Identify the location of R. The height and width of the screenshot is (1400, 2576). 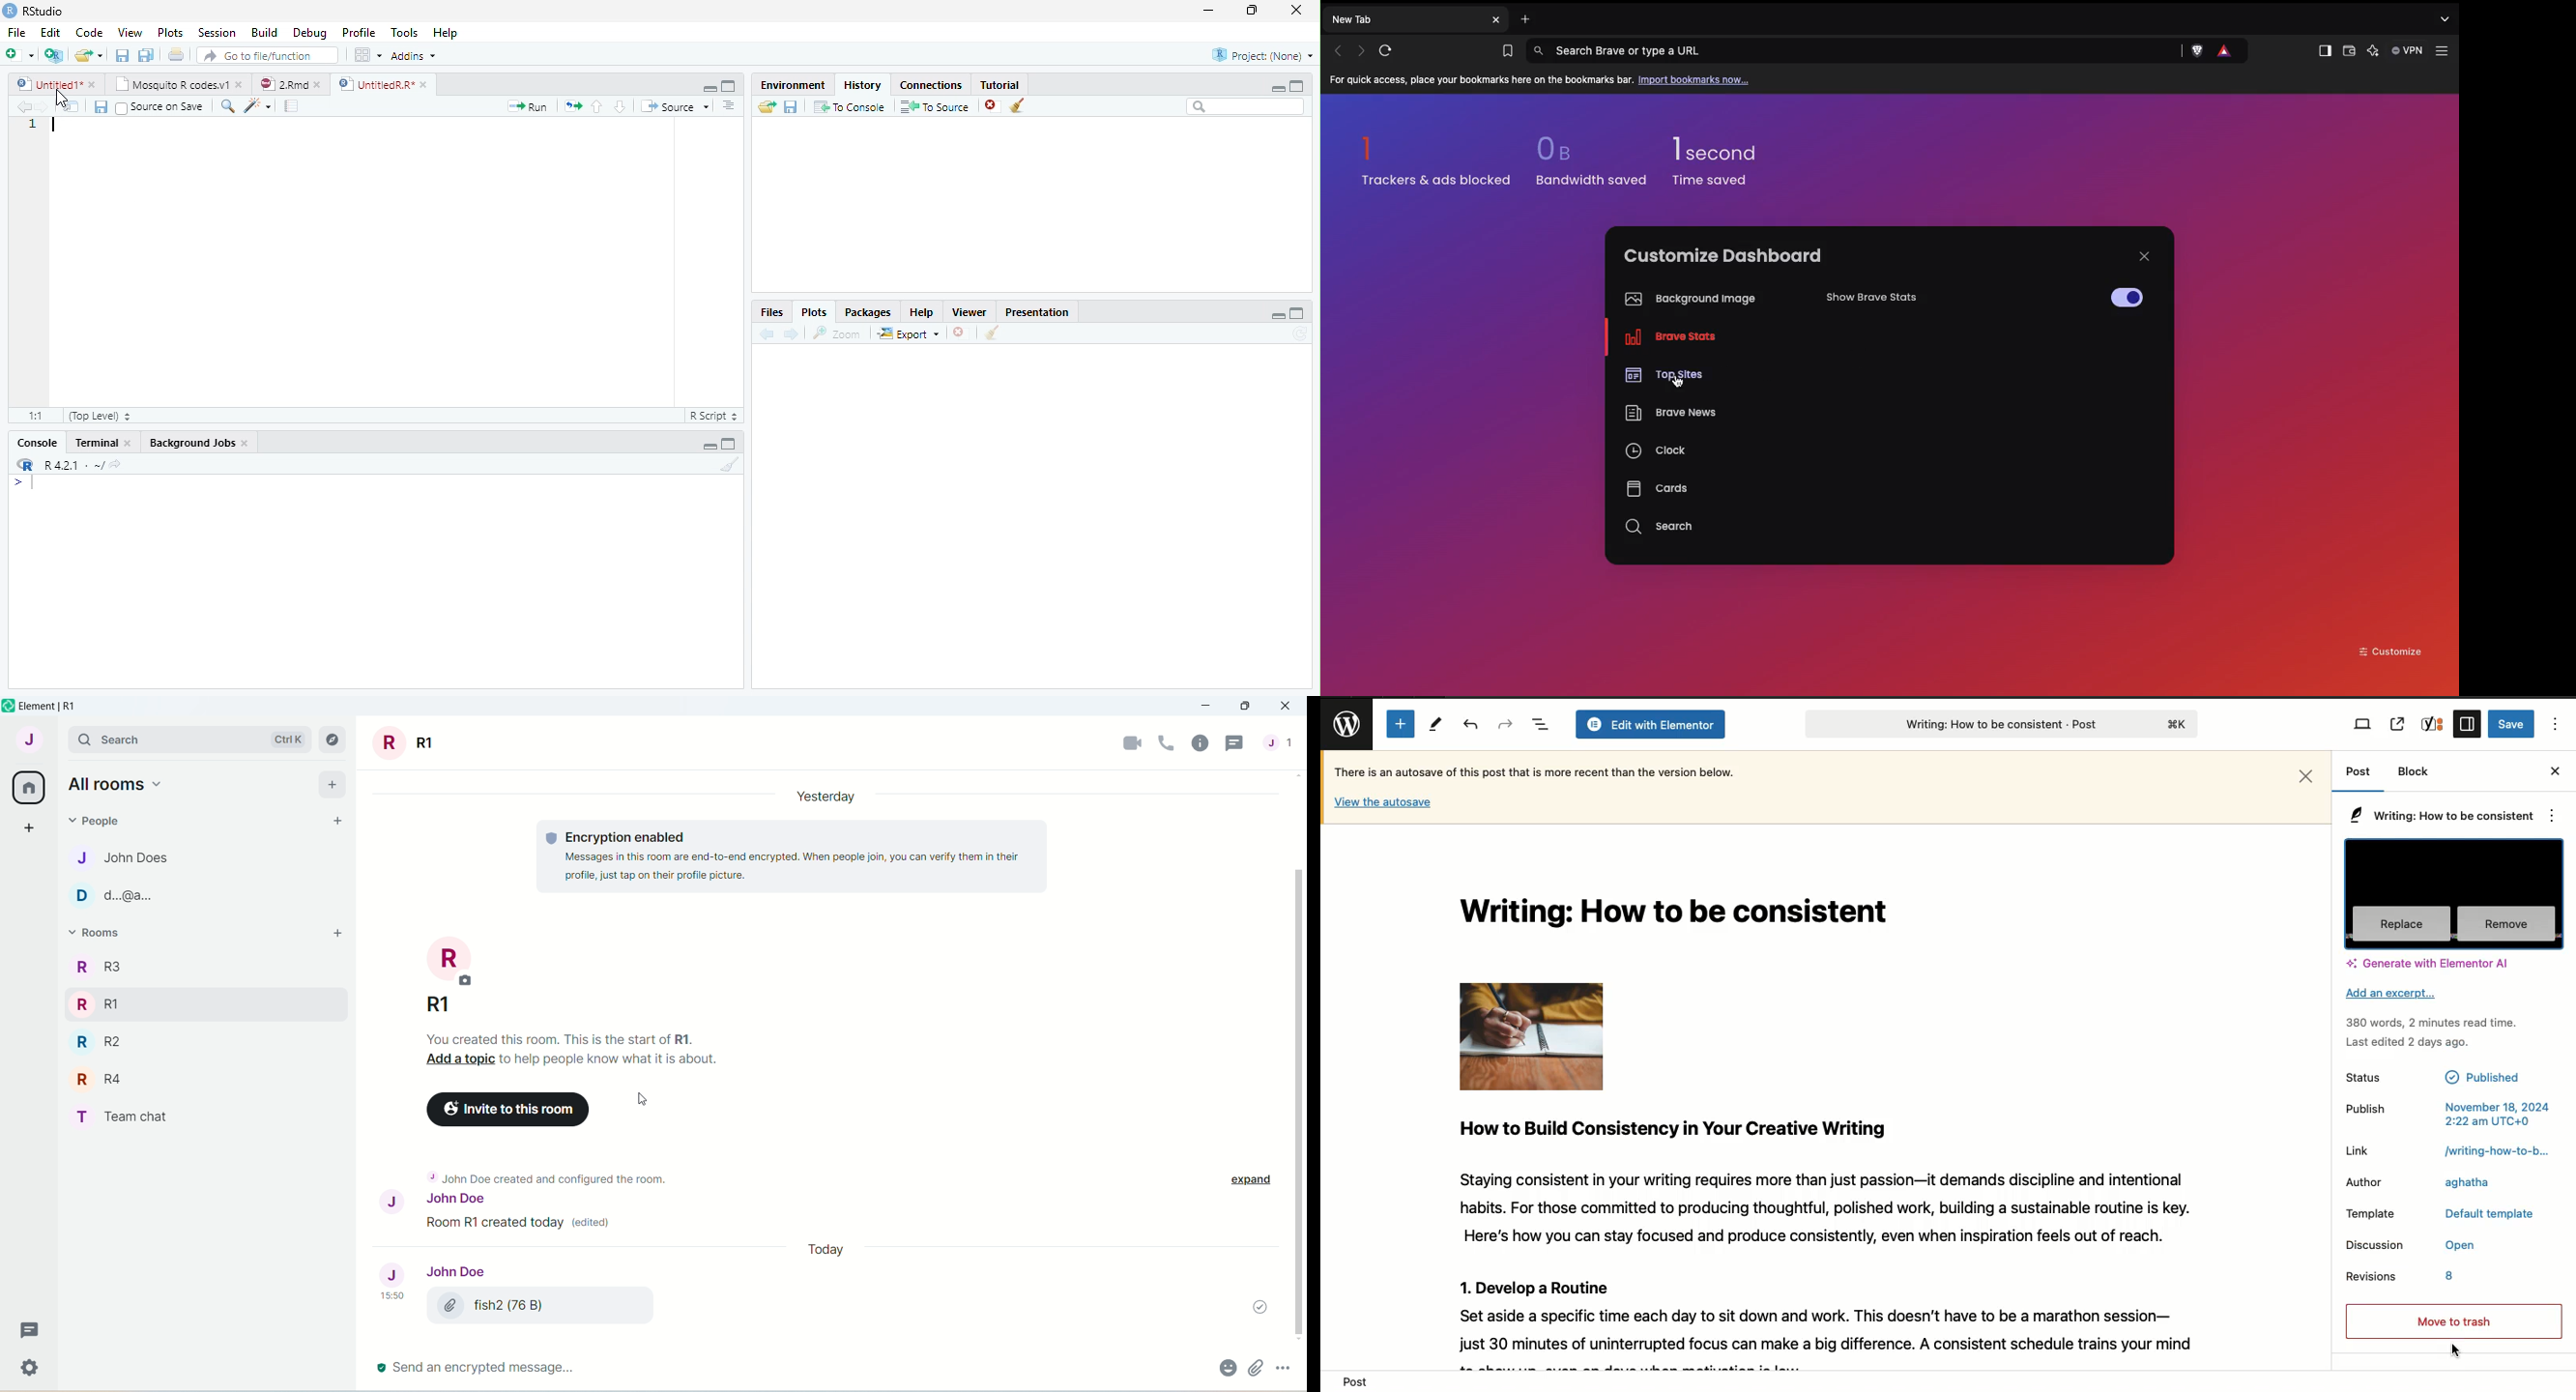
(25, 465).